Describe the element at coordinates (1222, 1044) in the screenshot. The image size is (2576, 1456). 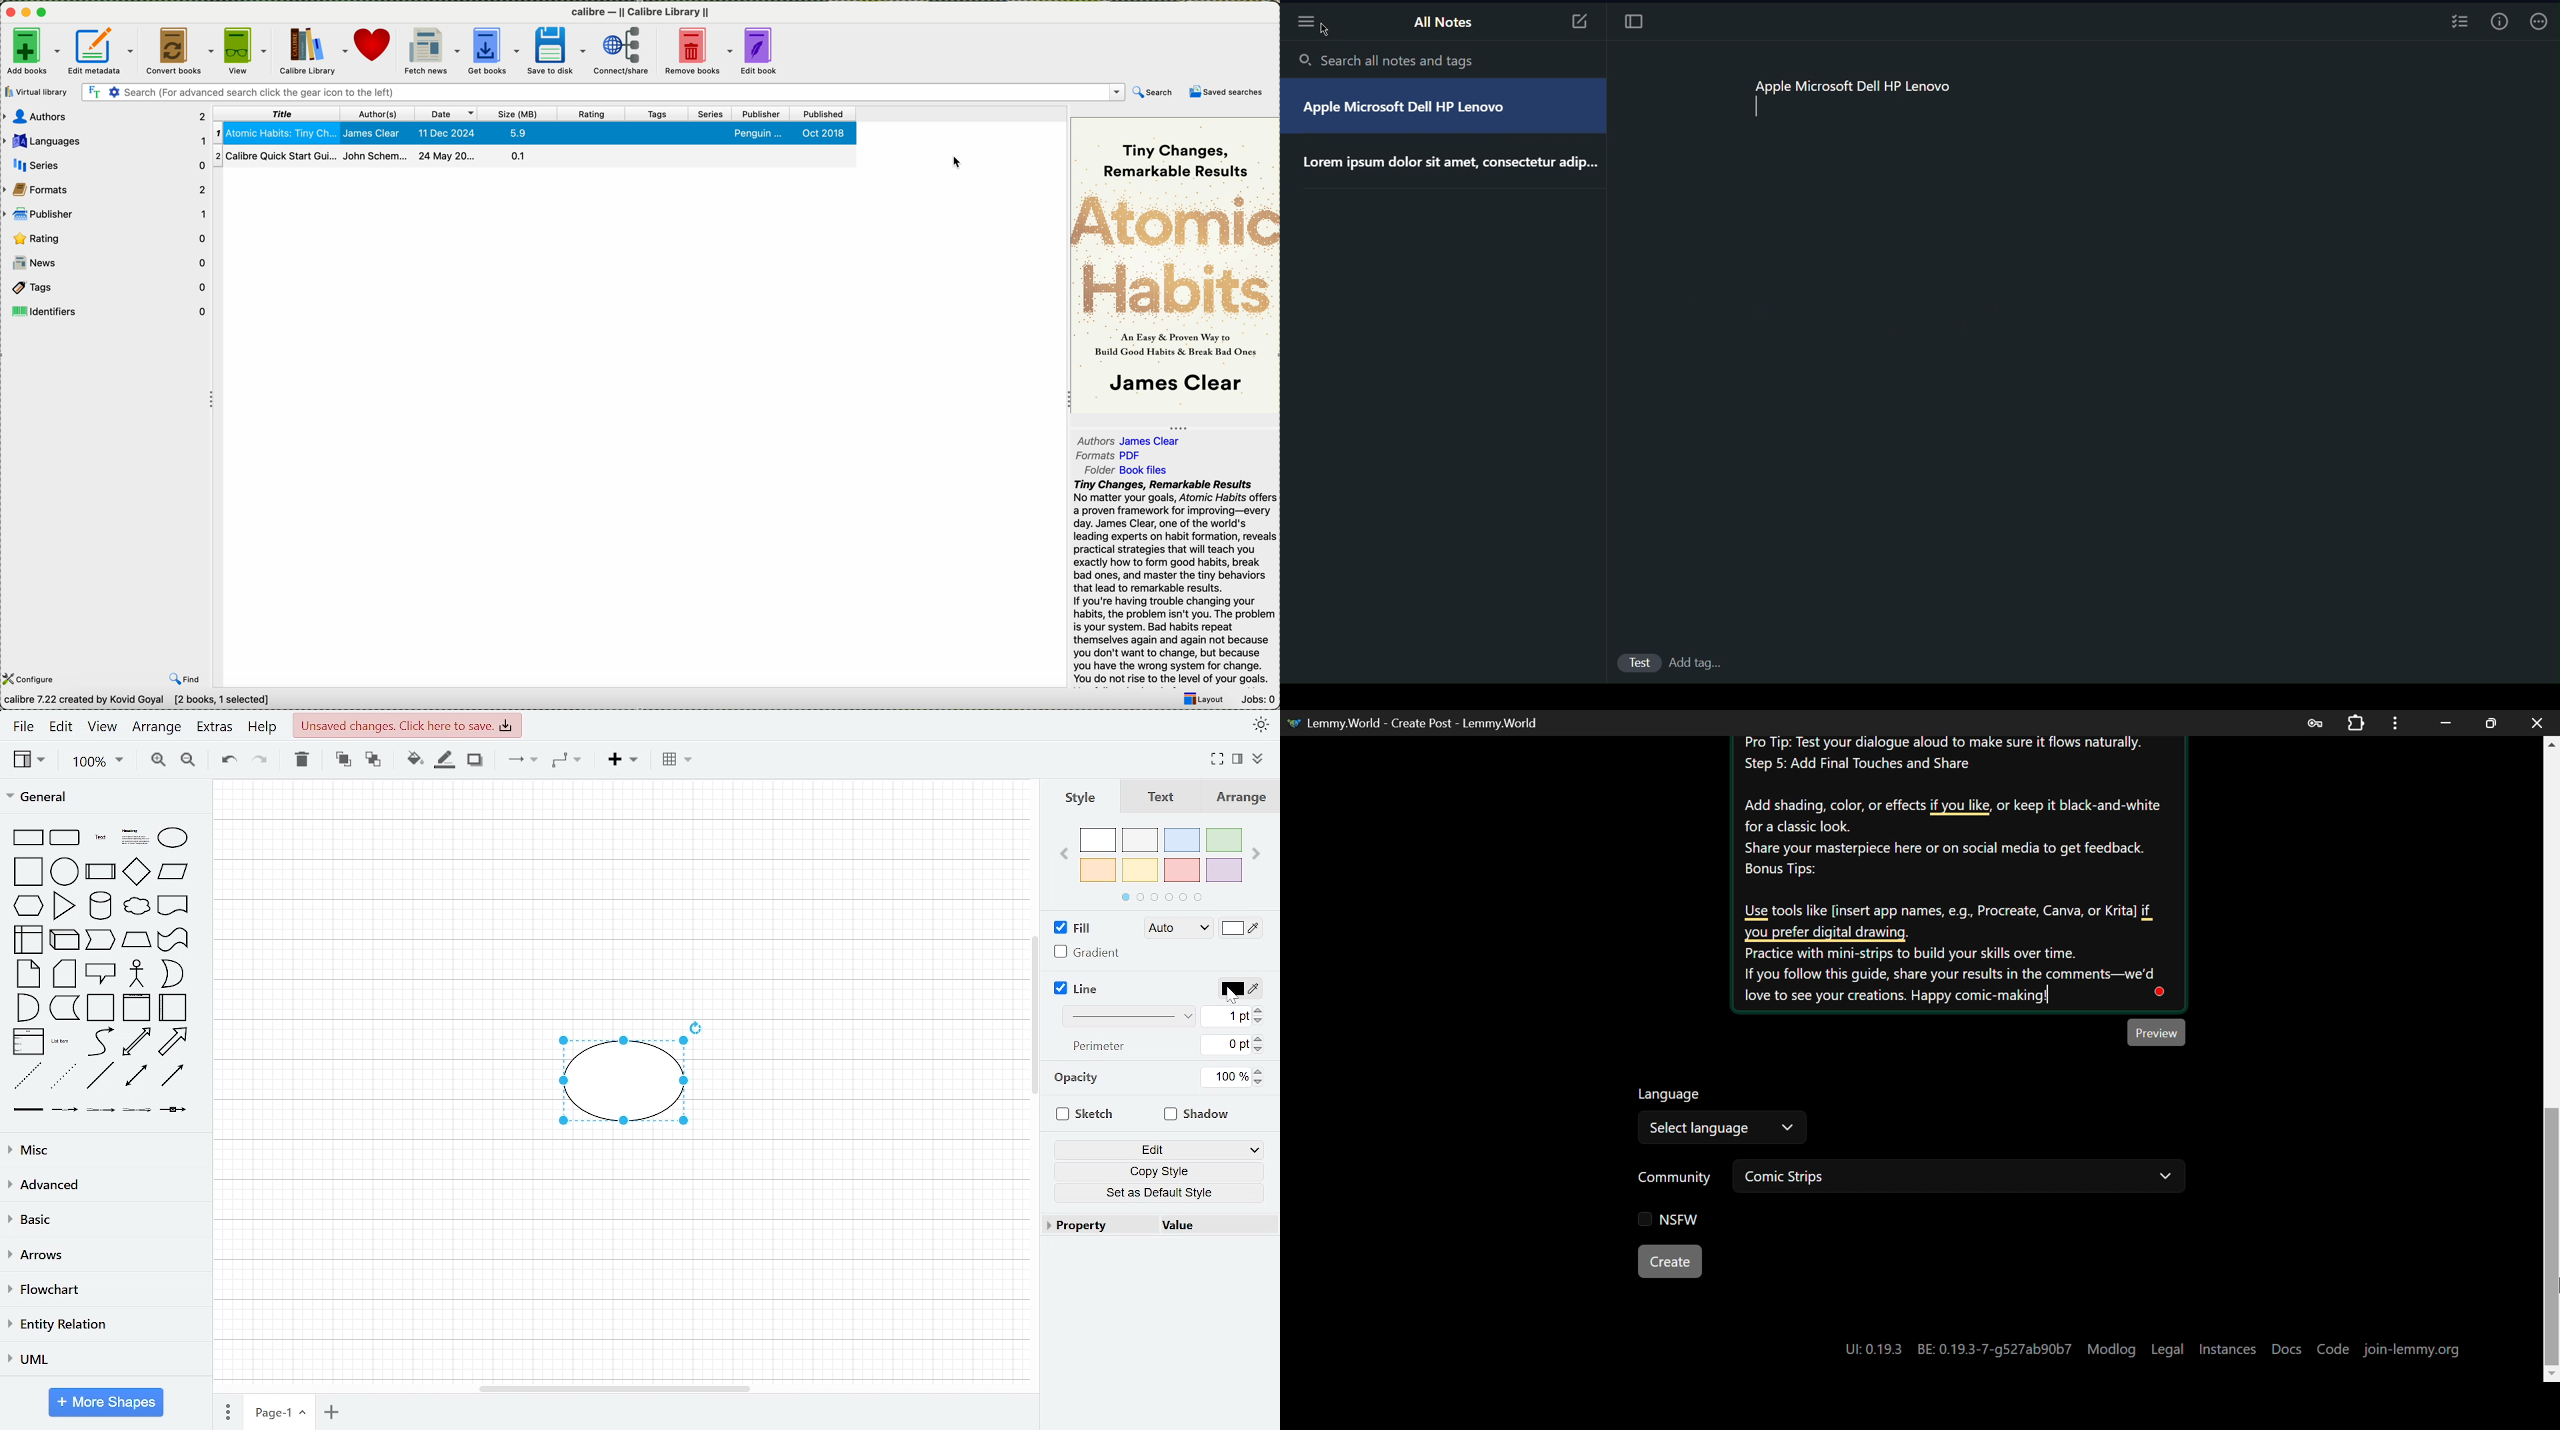
I see `Current line perimeter` at that location.